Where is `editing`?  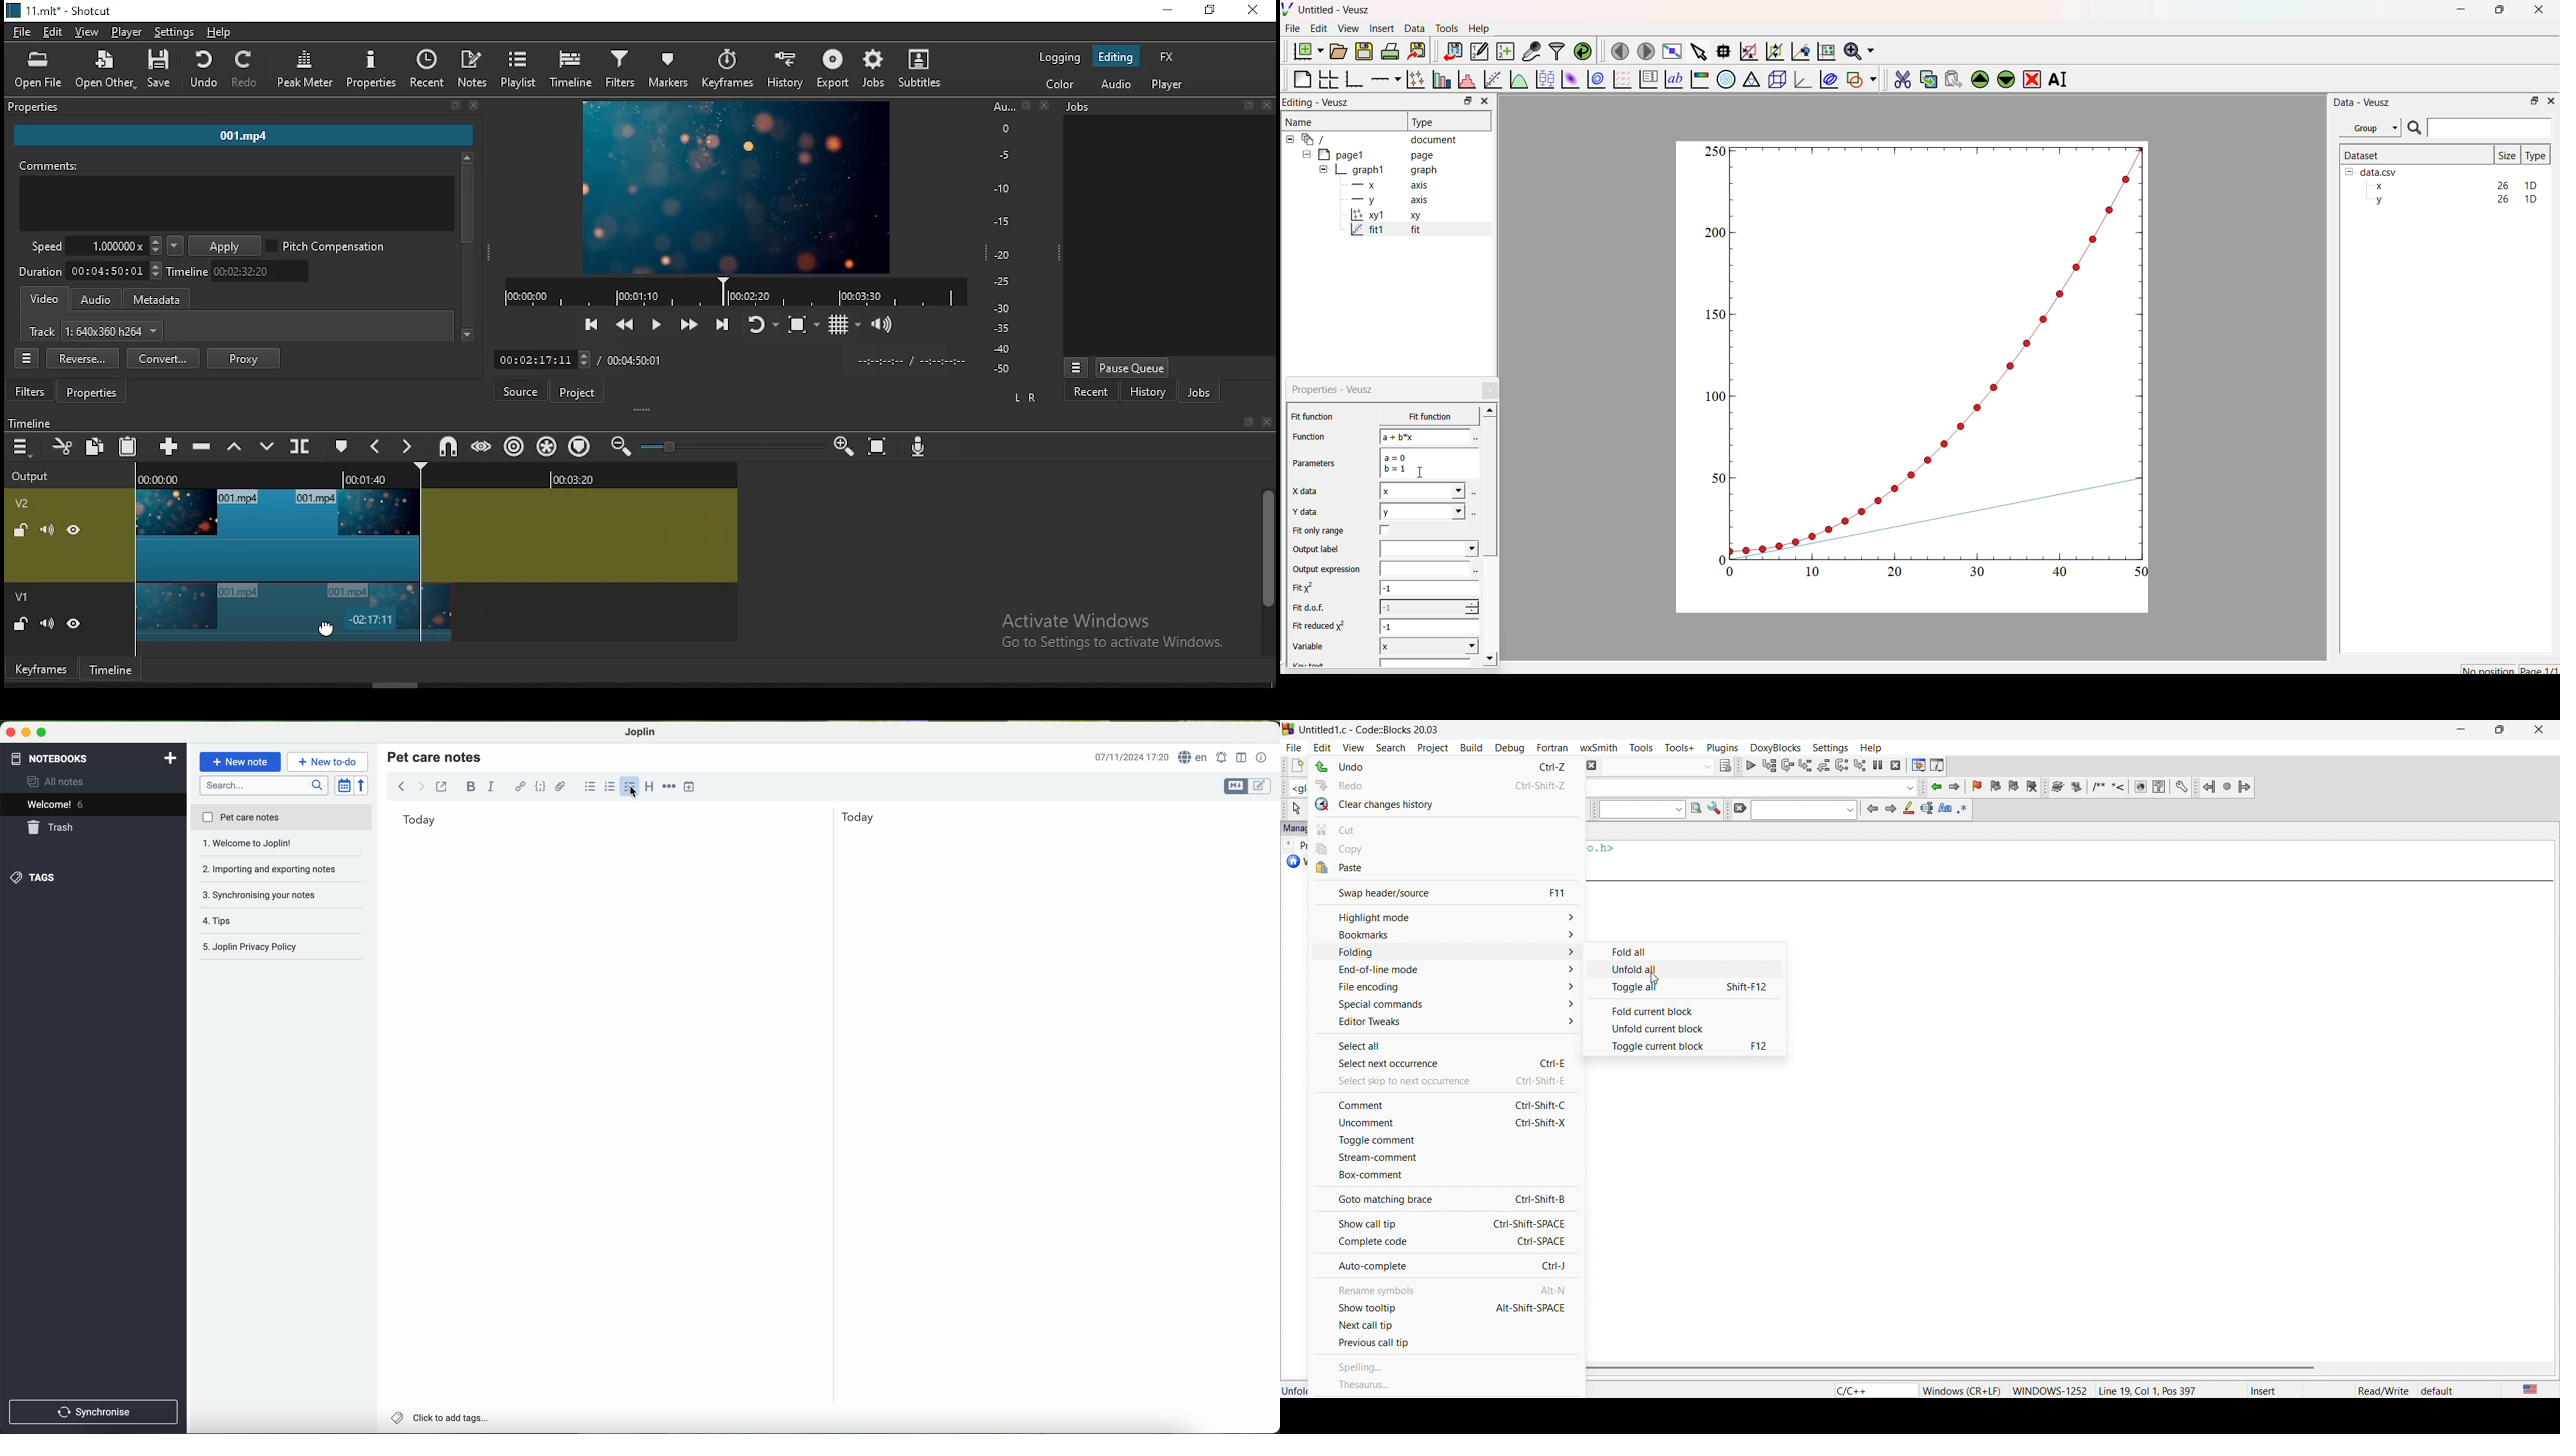 editing is located at coordinates (1115, 57).